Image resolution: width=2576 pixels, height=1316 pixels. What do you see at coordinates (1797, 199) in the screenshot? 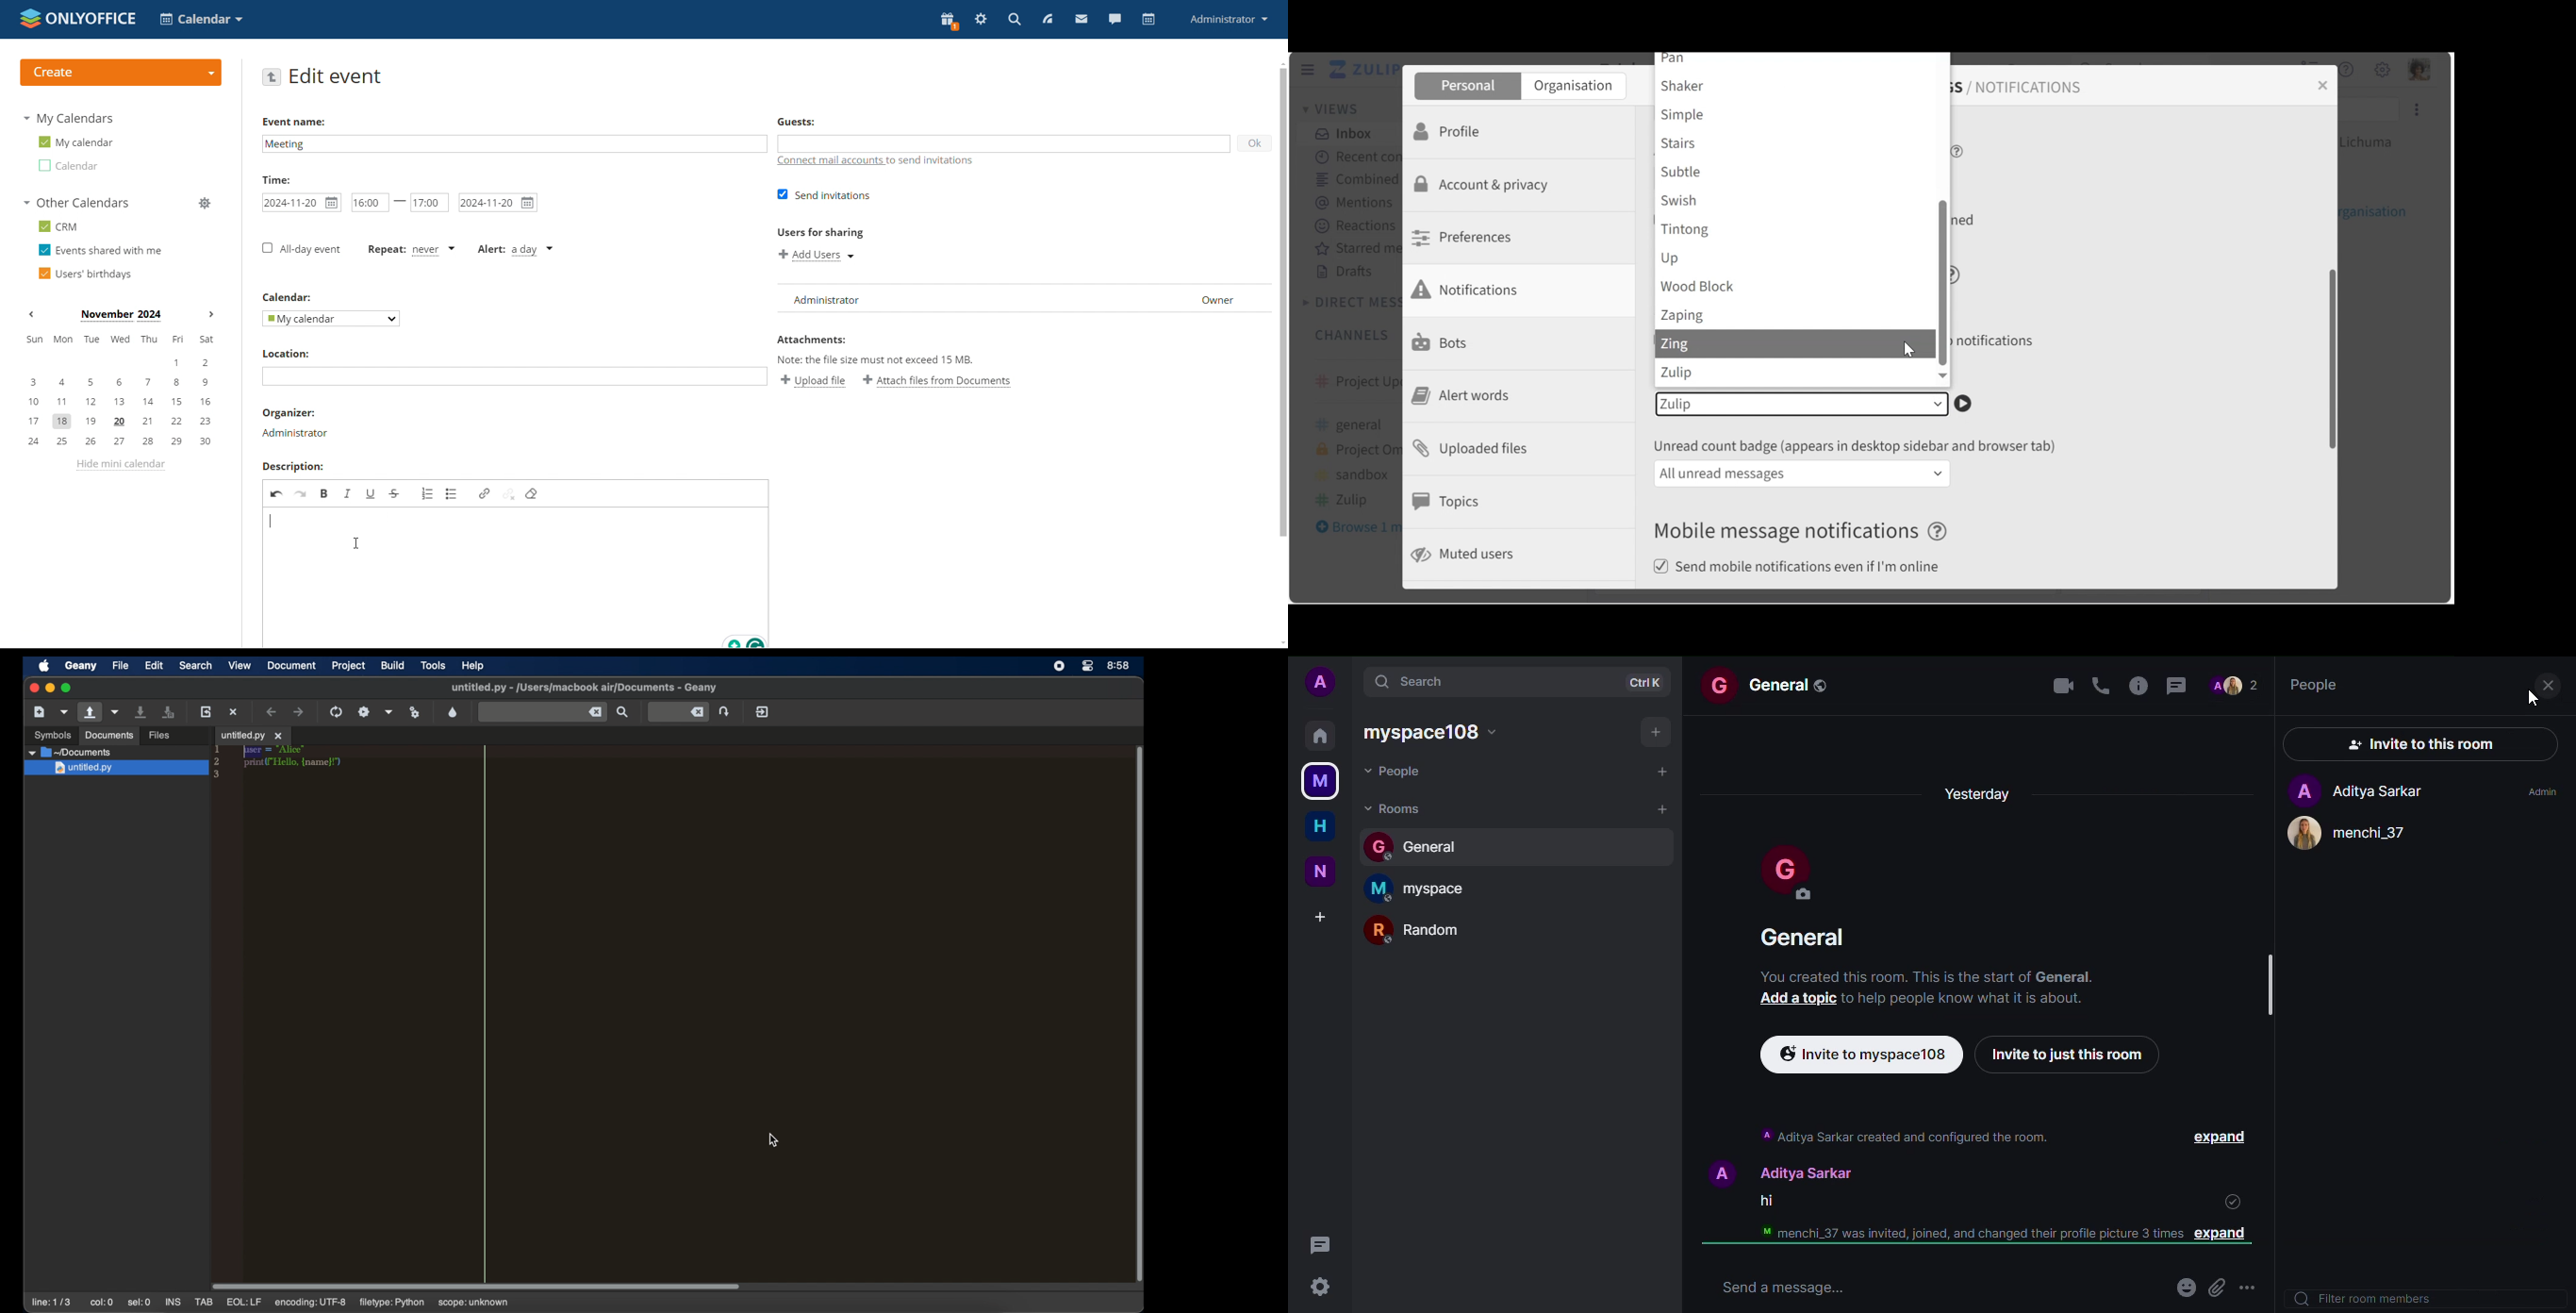
I see `Swish` at bounding box center [1797, 199].